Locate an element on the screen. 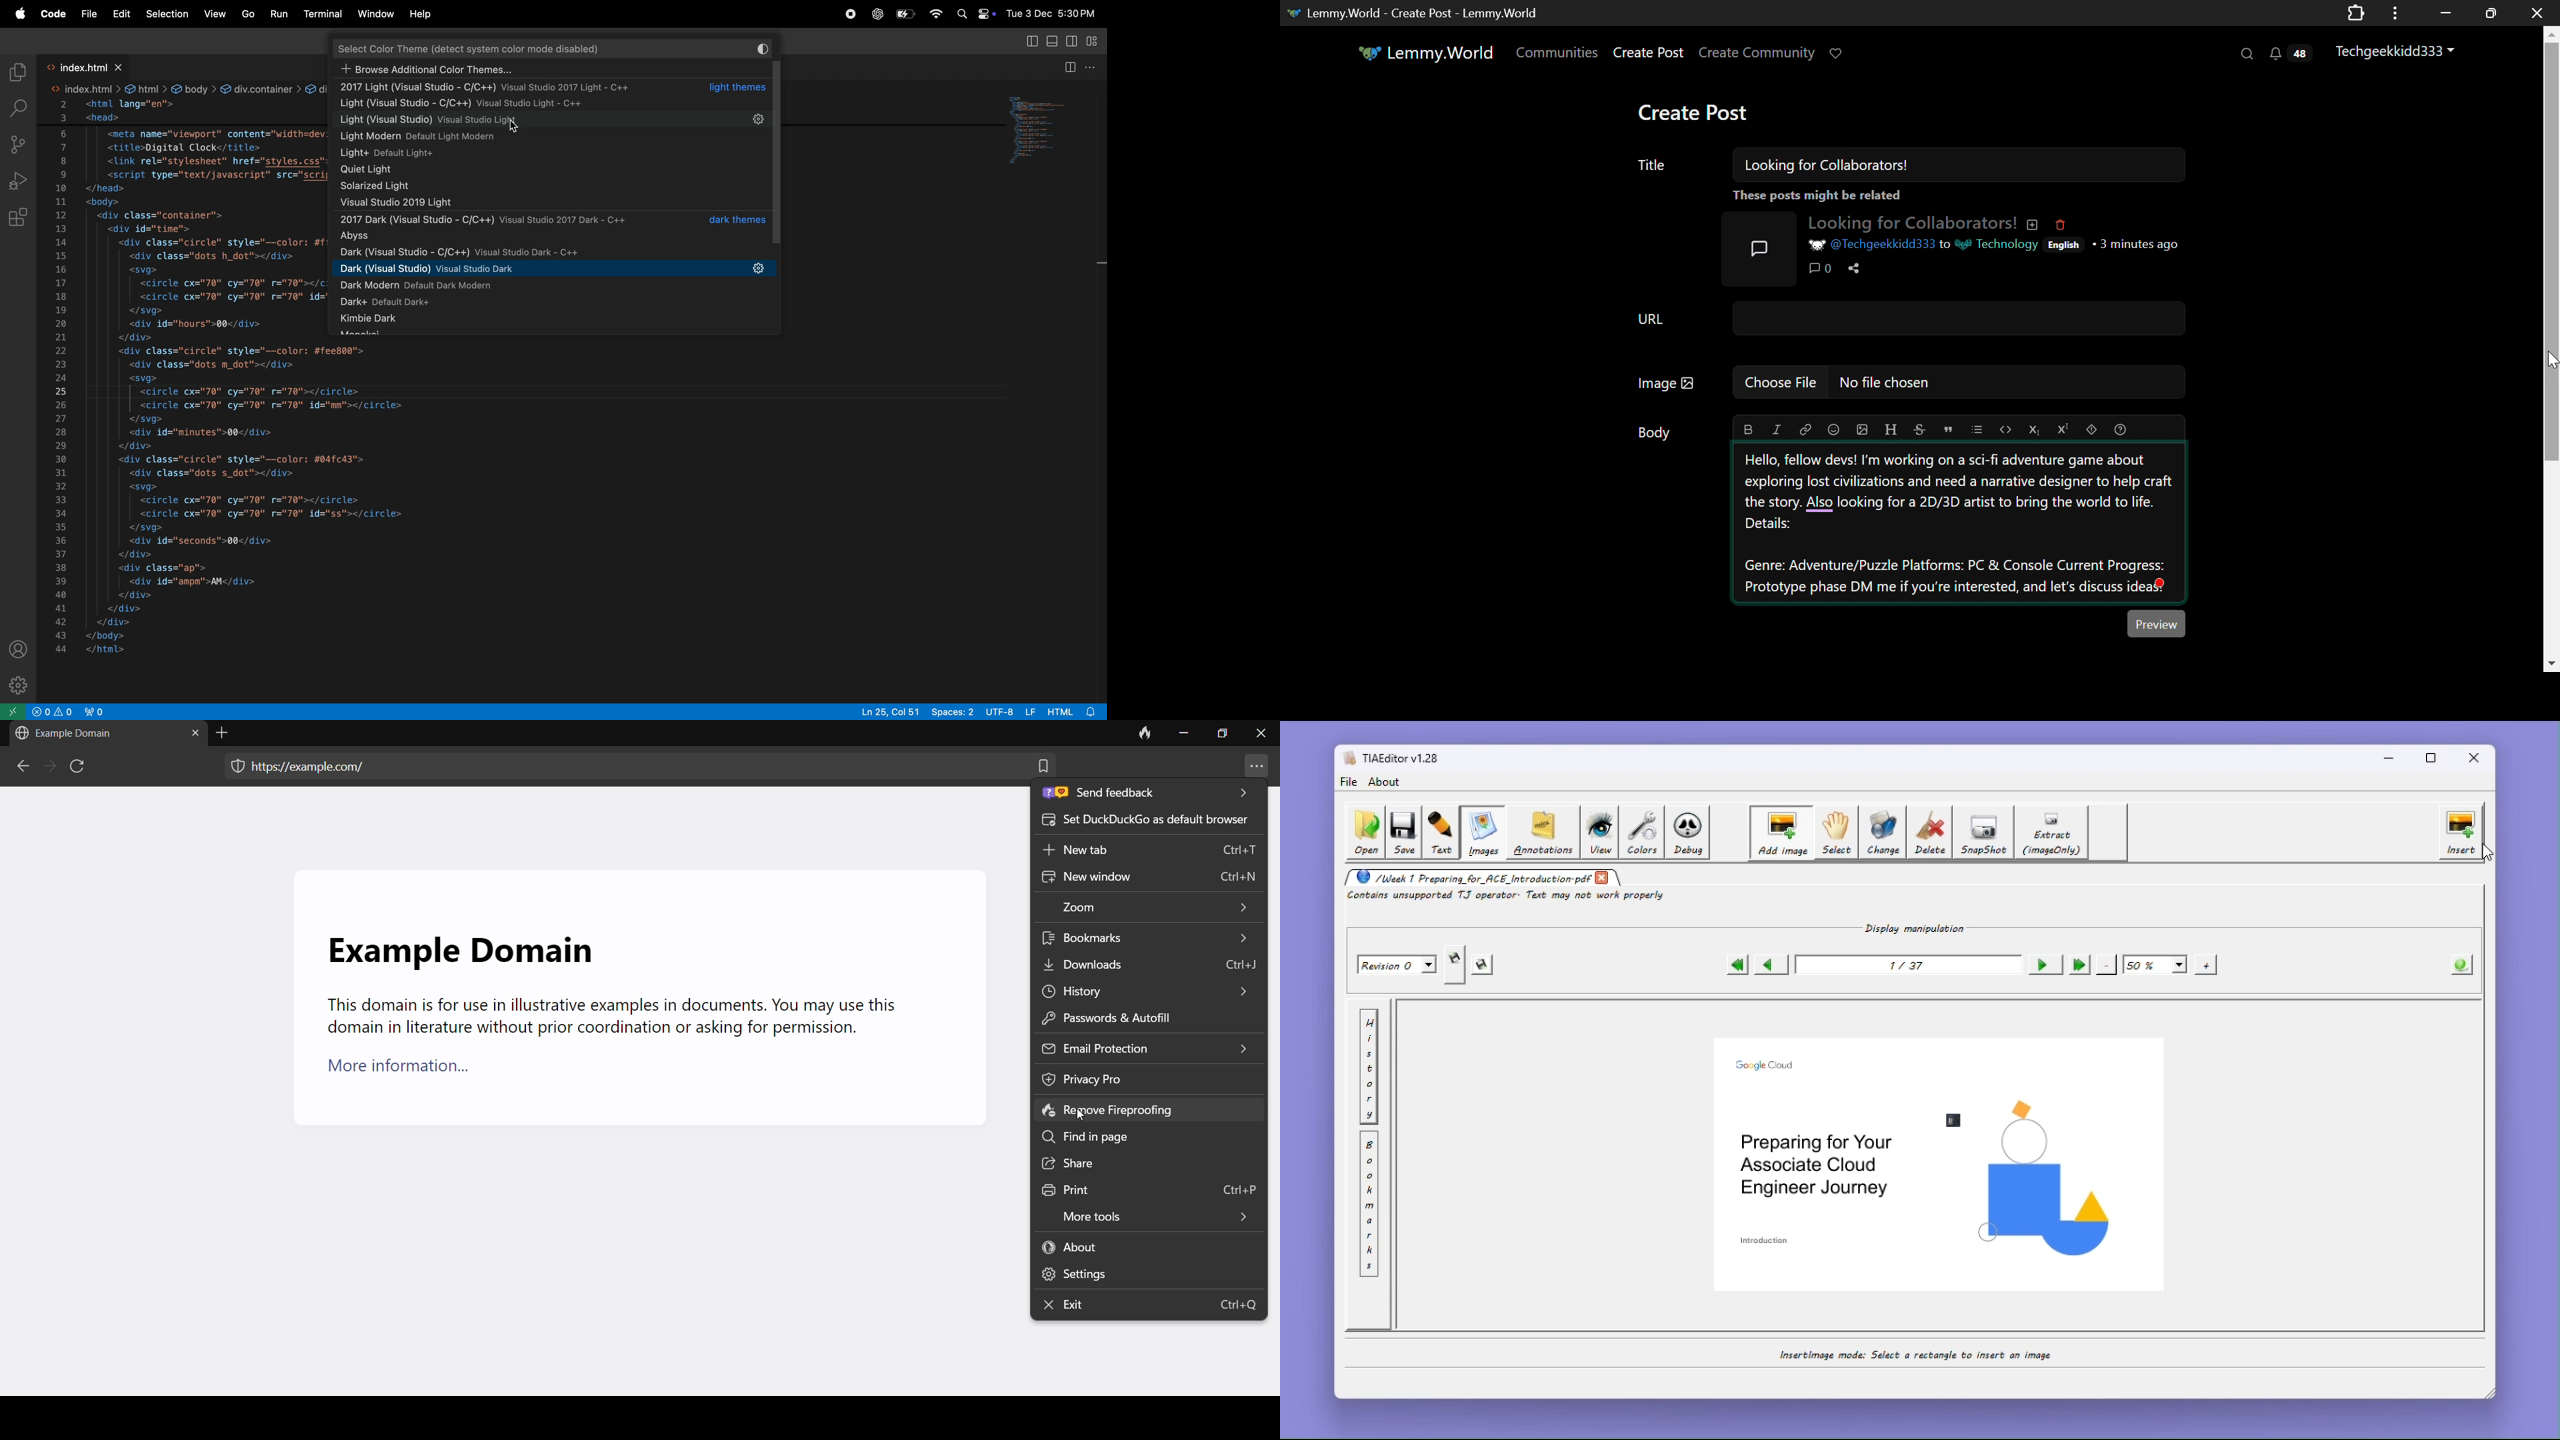  waiting or second chord is located at coordinates (272, 712).